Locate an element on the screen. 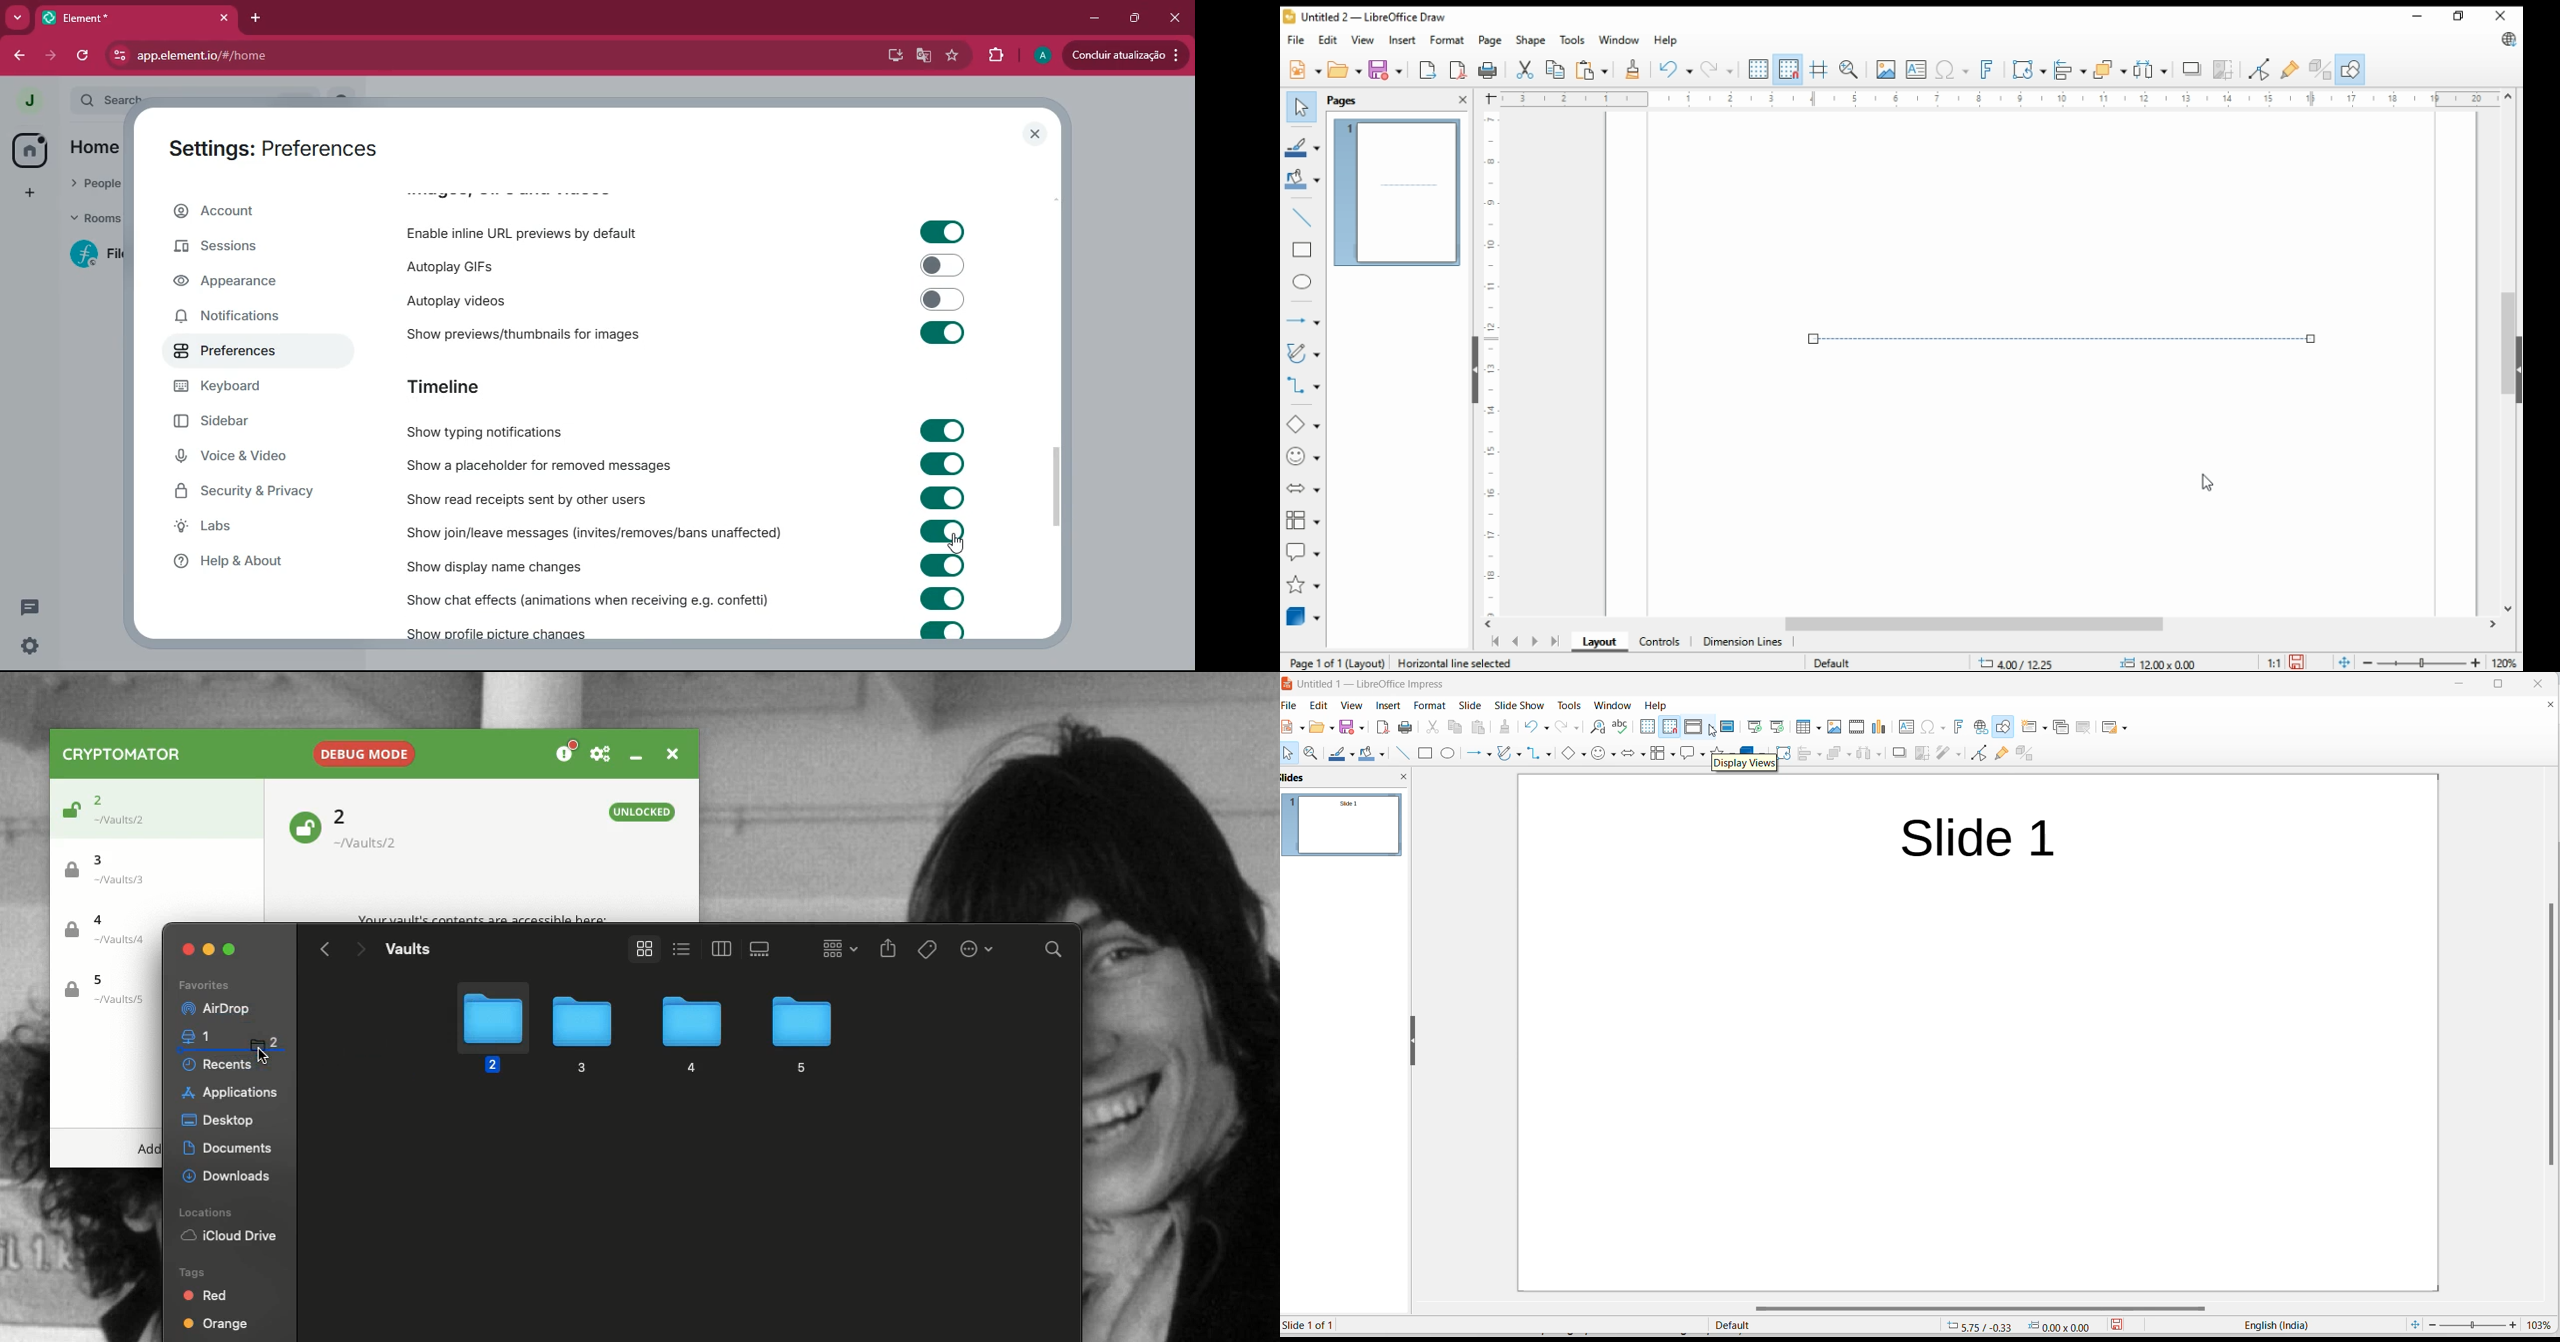 This screenshot has height=1344, width=2576. Donation is located at coordinates (567, 753).